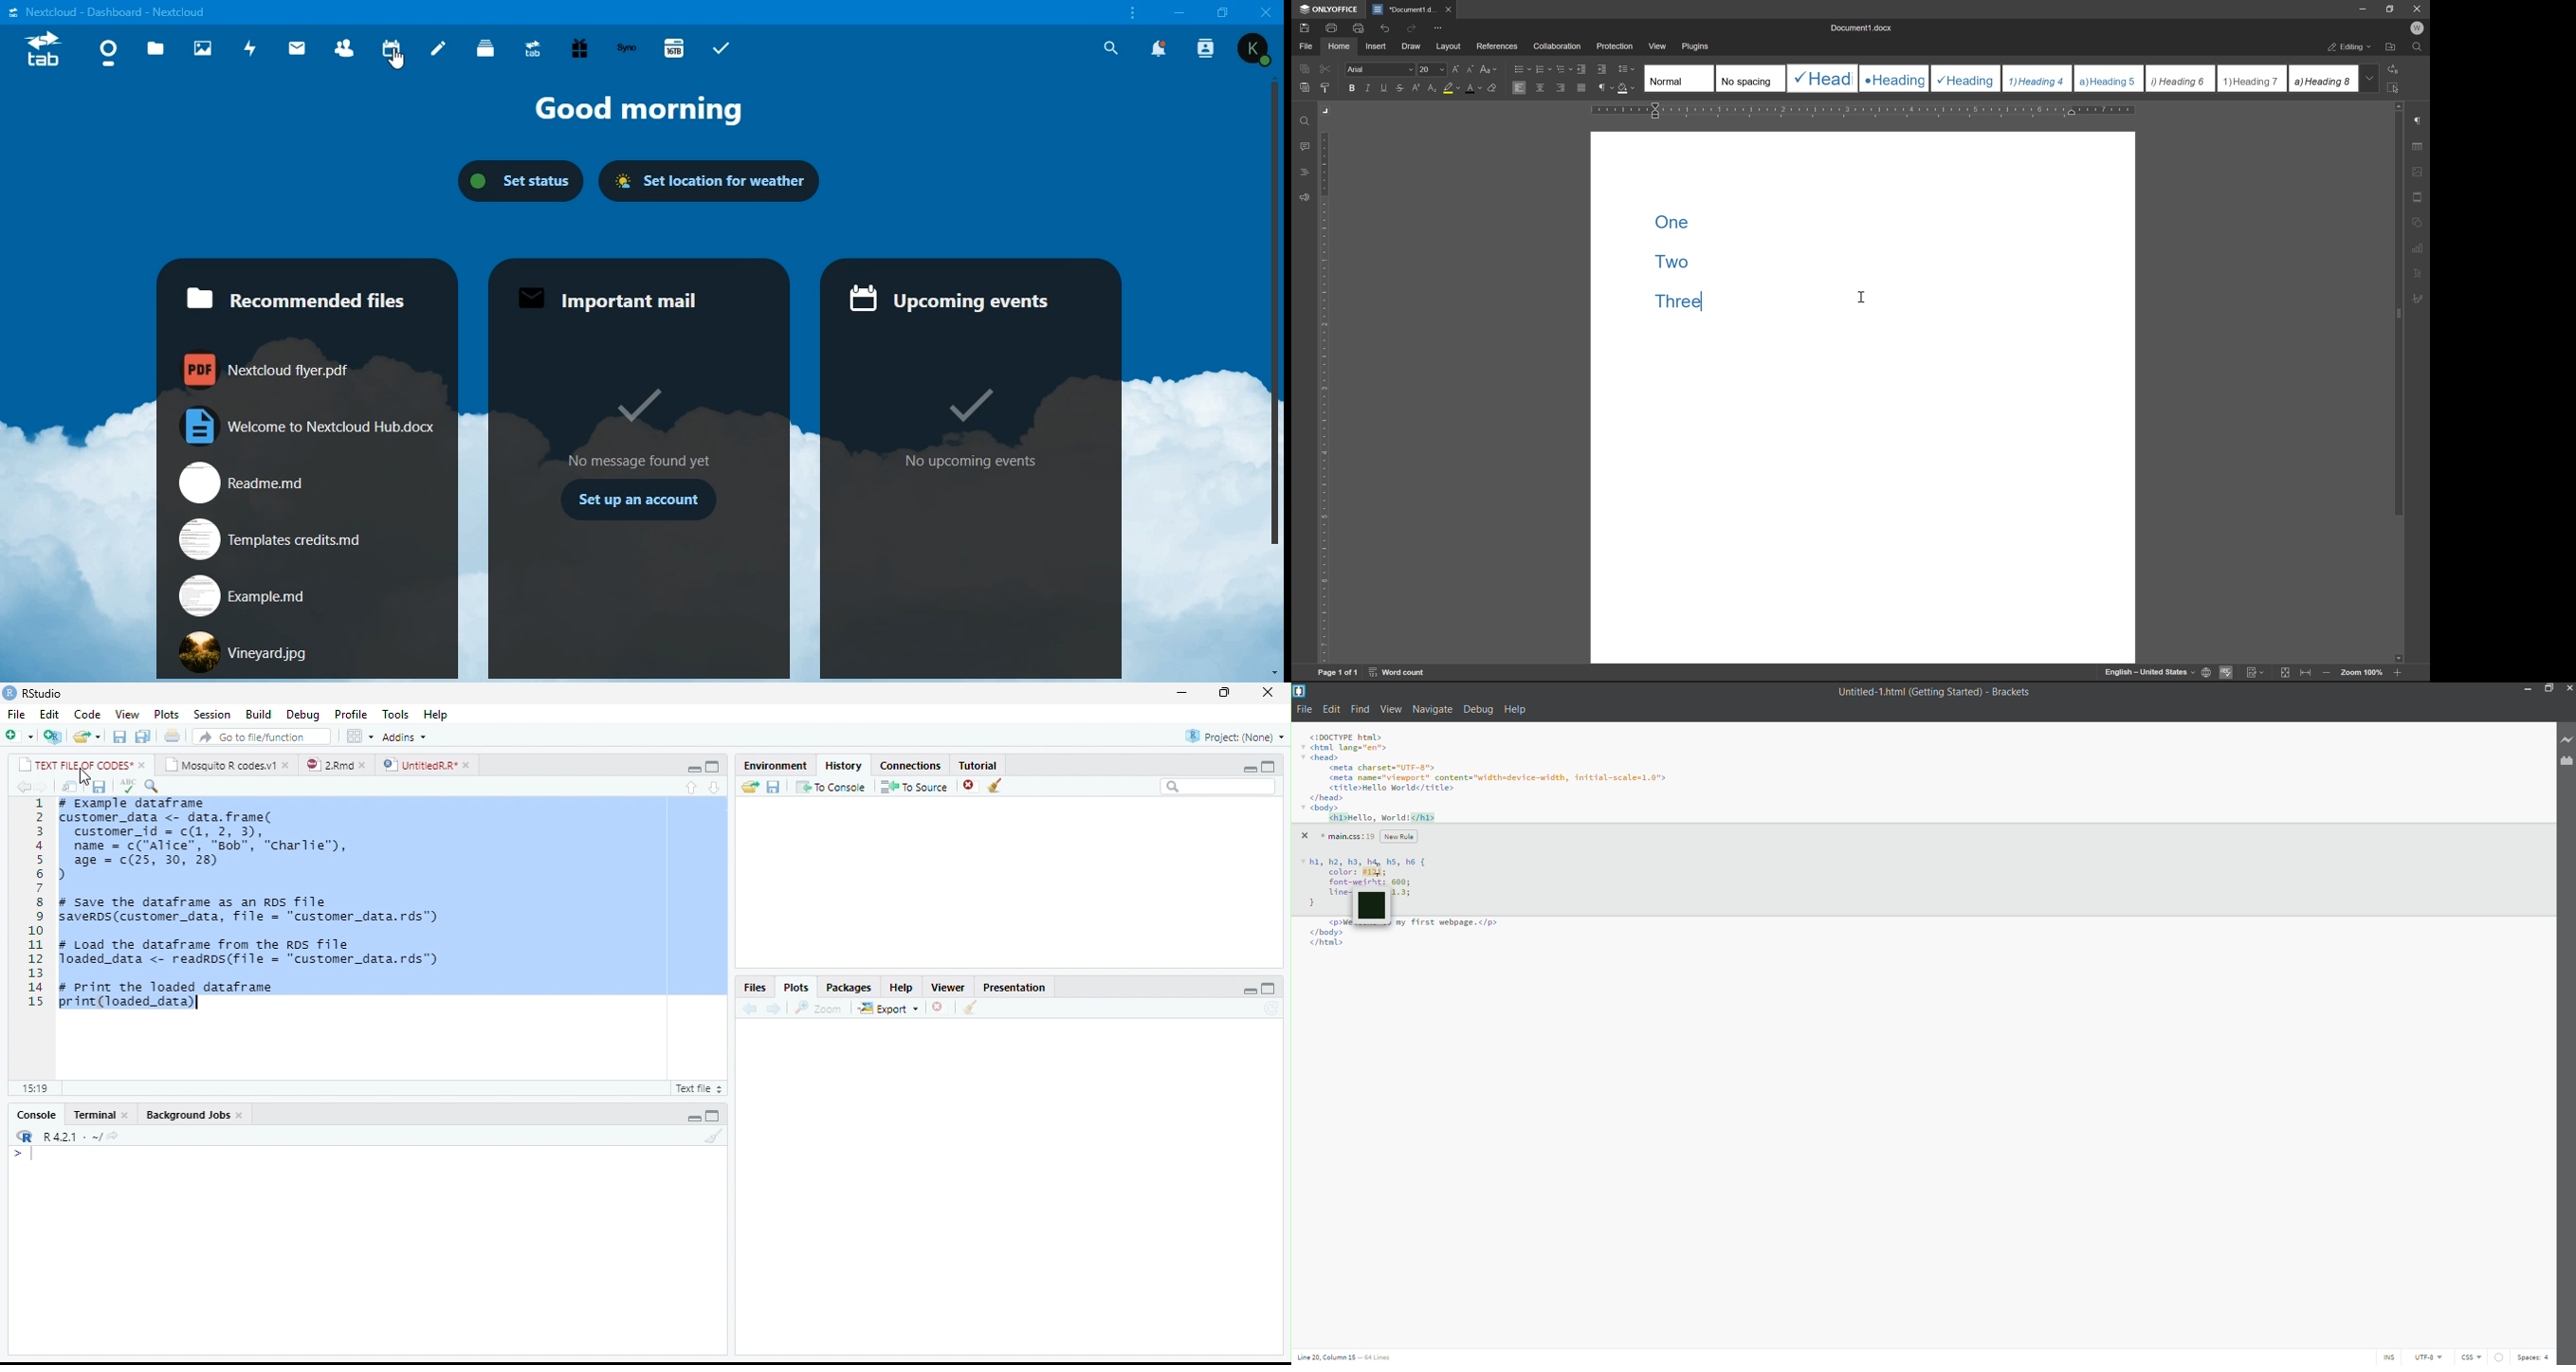  What do you see at coordinates (750, 1010) in the screenshot?
I see `back` at bounding box center [750, 1010].